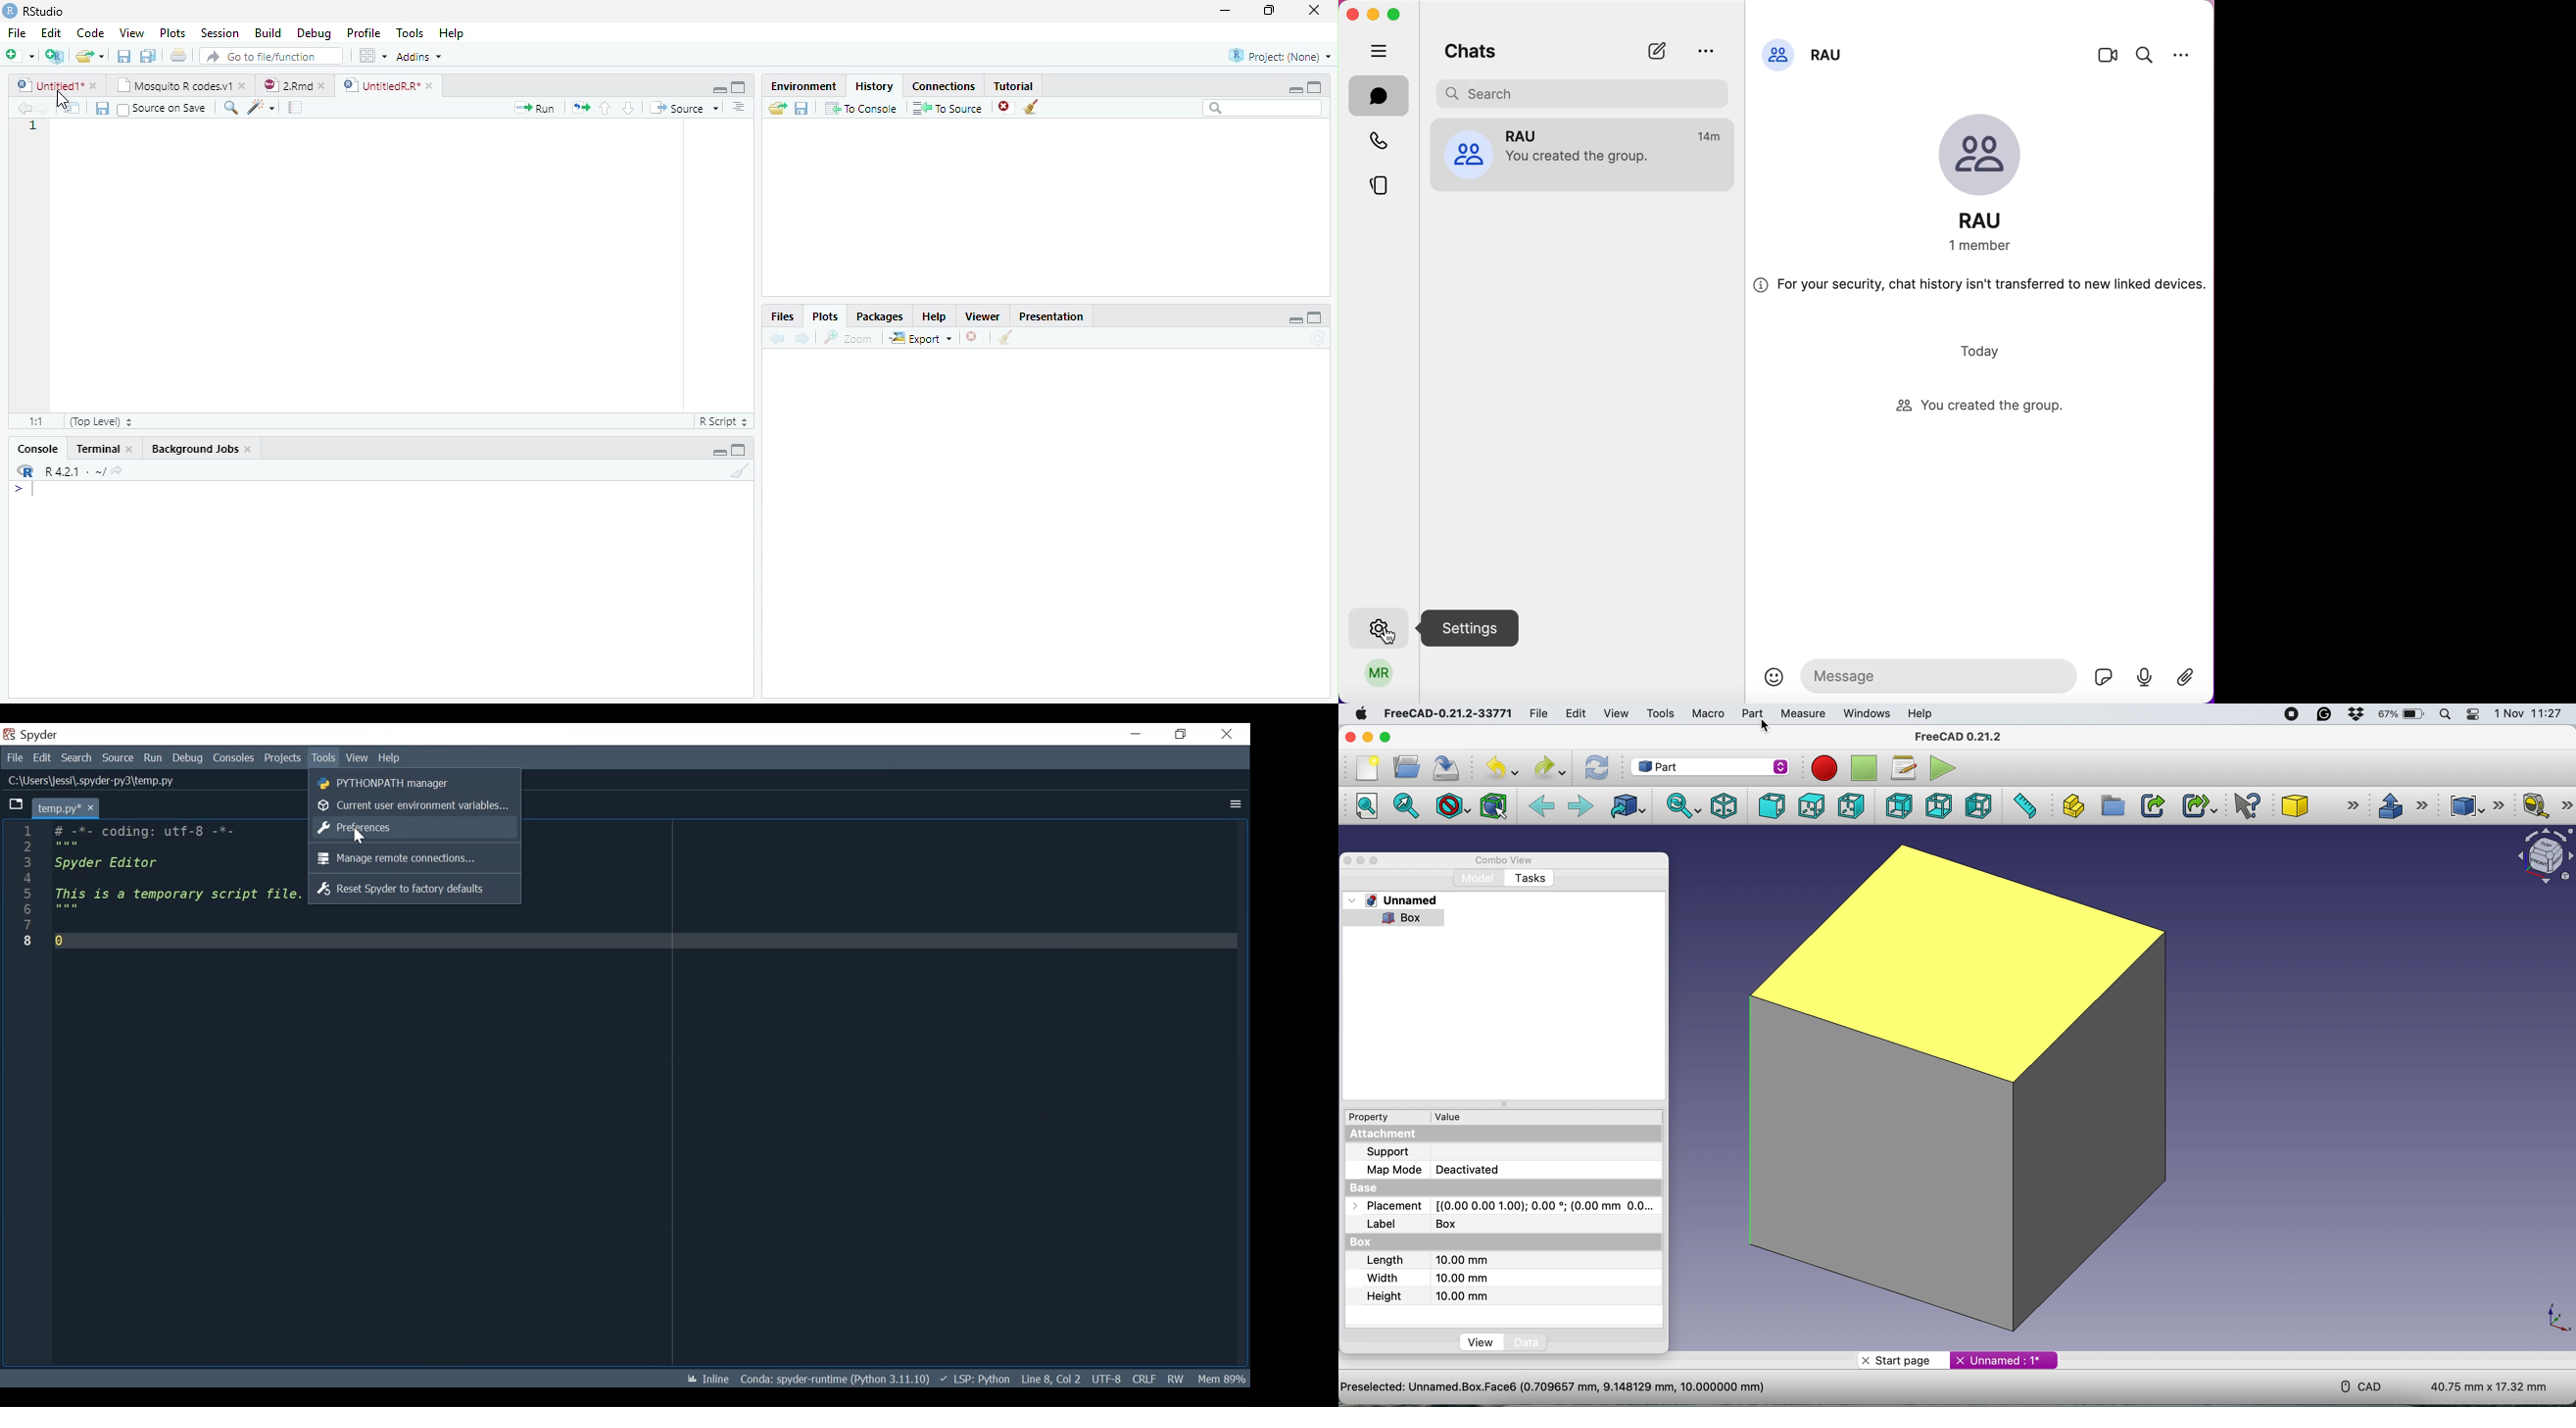  Describe the element at coordinates (1989, 221) in the screenshot. I see `group name` at that location.